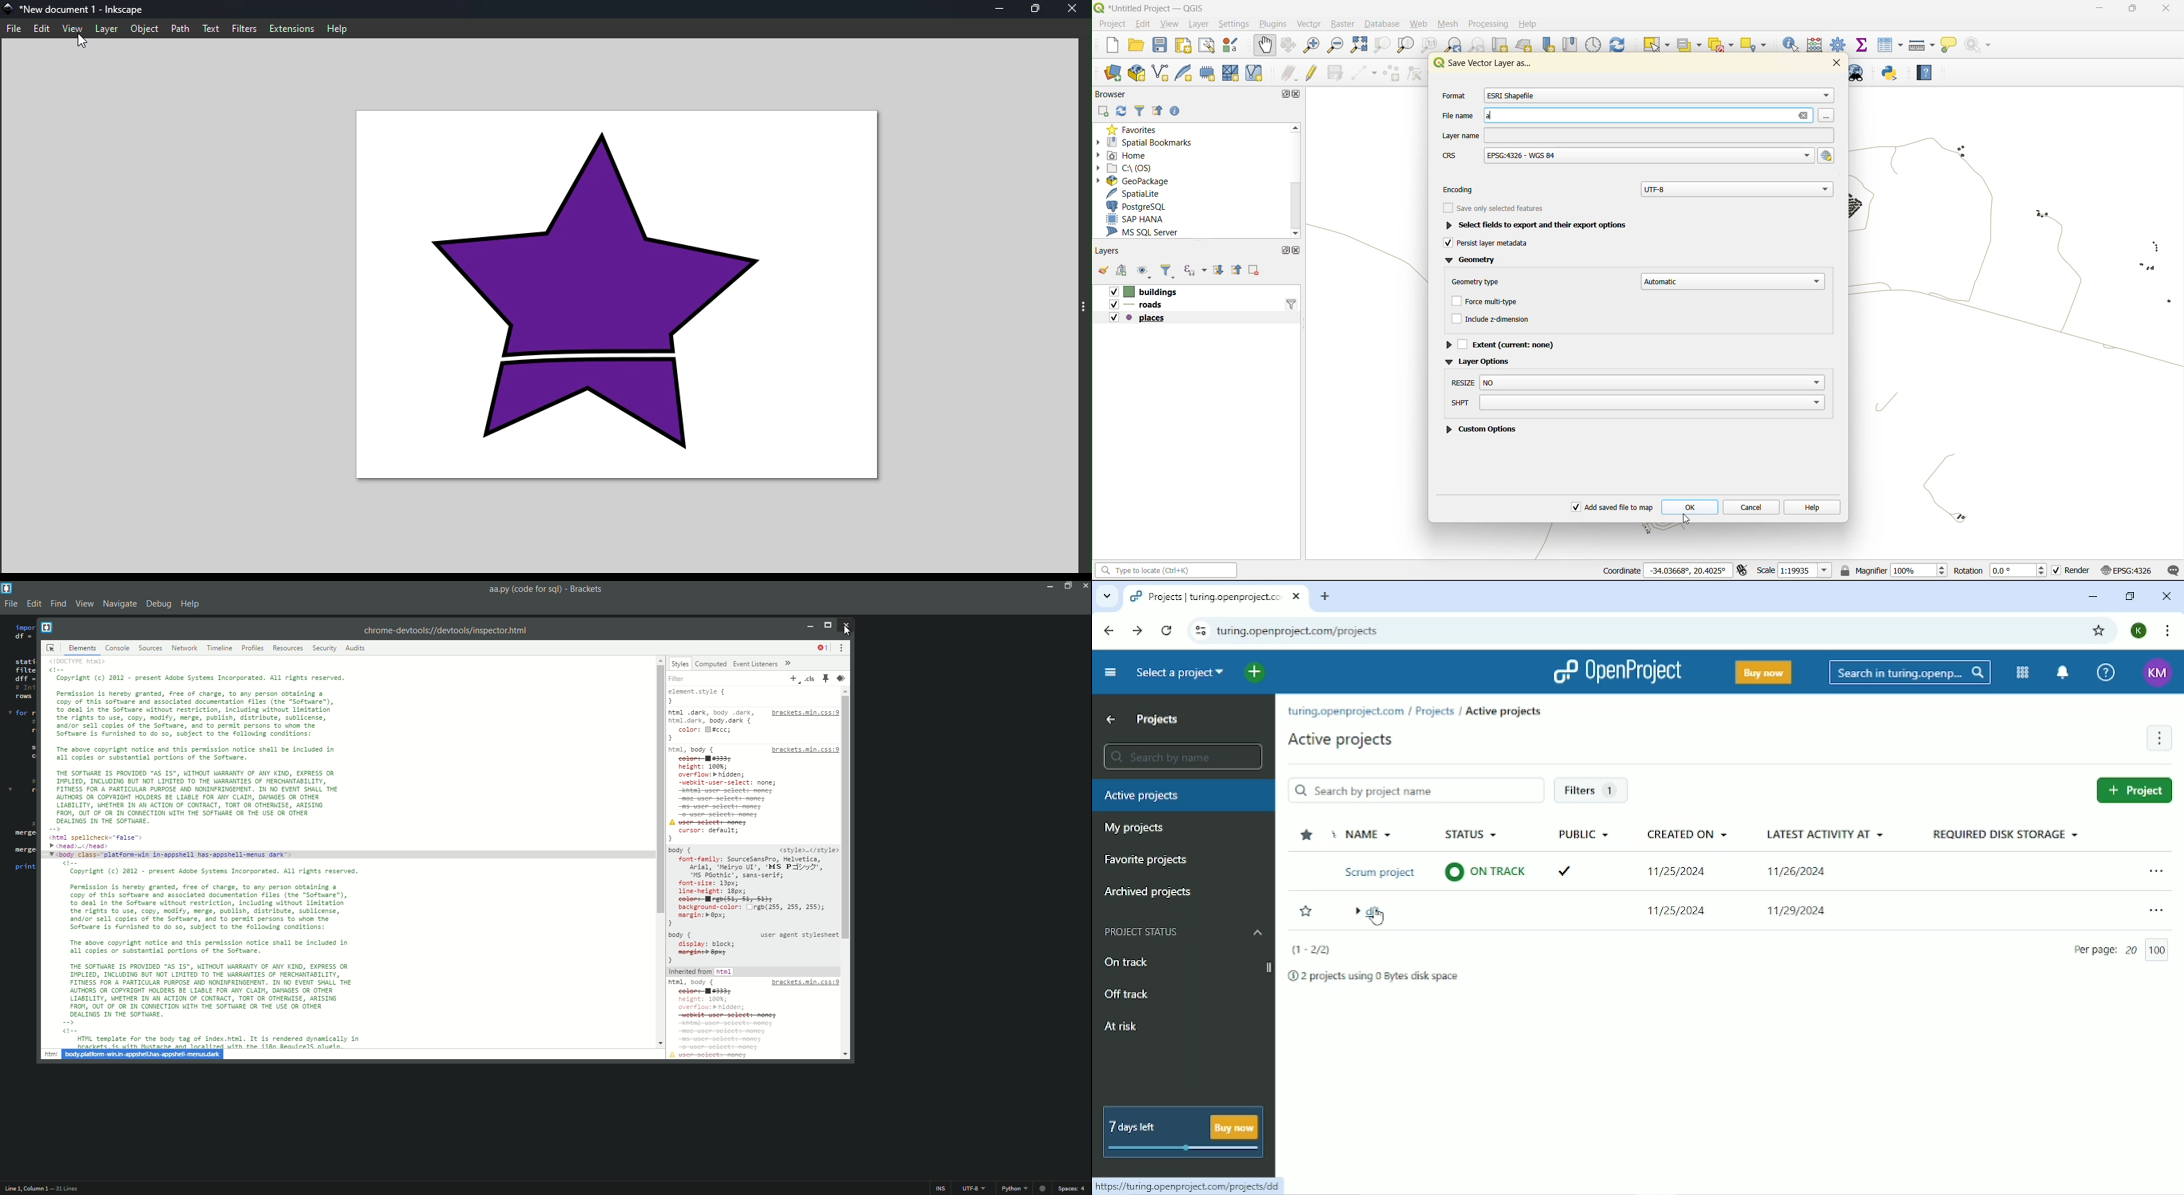 This screenshot has height=1204, width=2184. What do you see at coordinates (1105, 111) in the screenshot?
I see `add` at bounding box center [1105, 111].